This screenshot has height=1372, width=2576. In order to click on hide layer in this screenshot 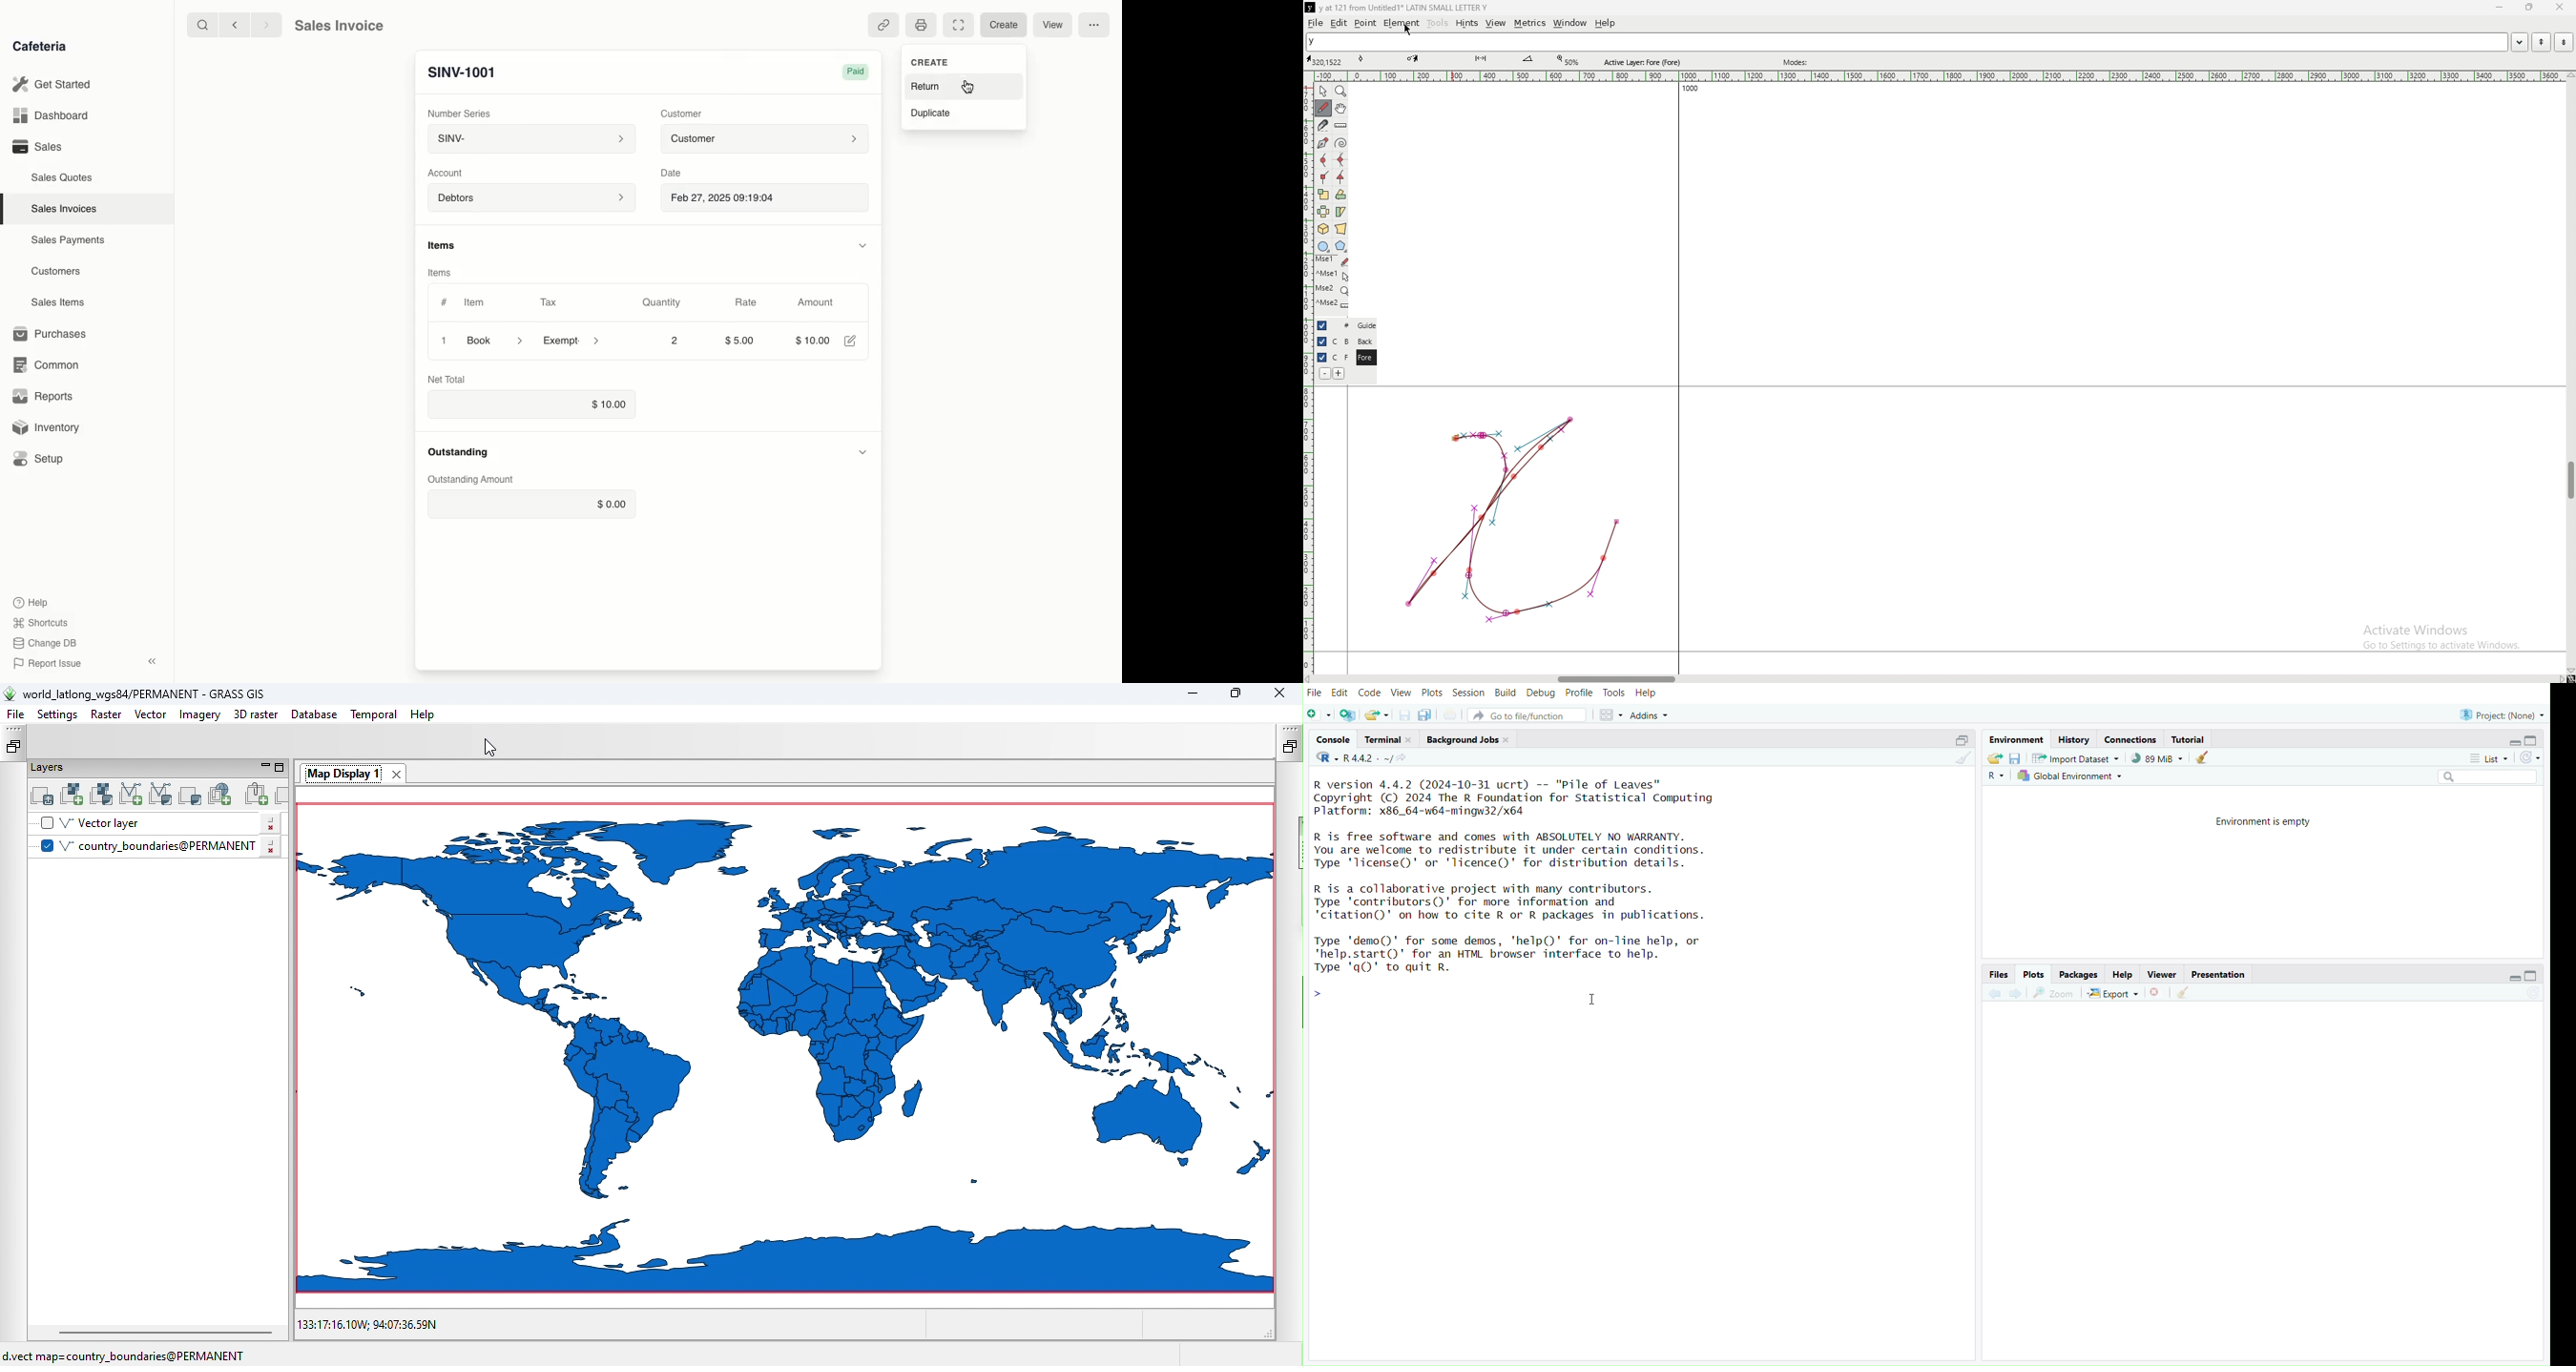, I will do `click(1322, 326)`.